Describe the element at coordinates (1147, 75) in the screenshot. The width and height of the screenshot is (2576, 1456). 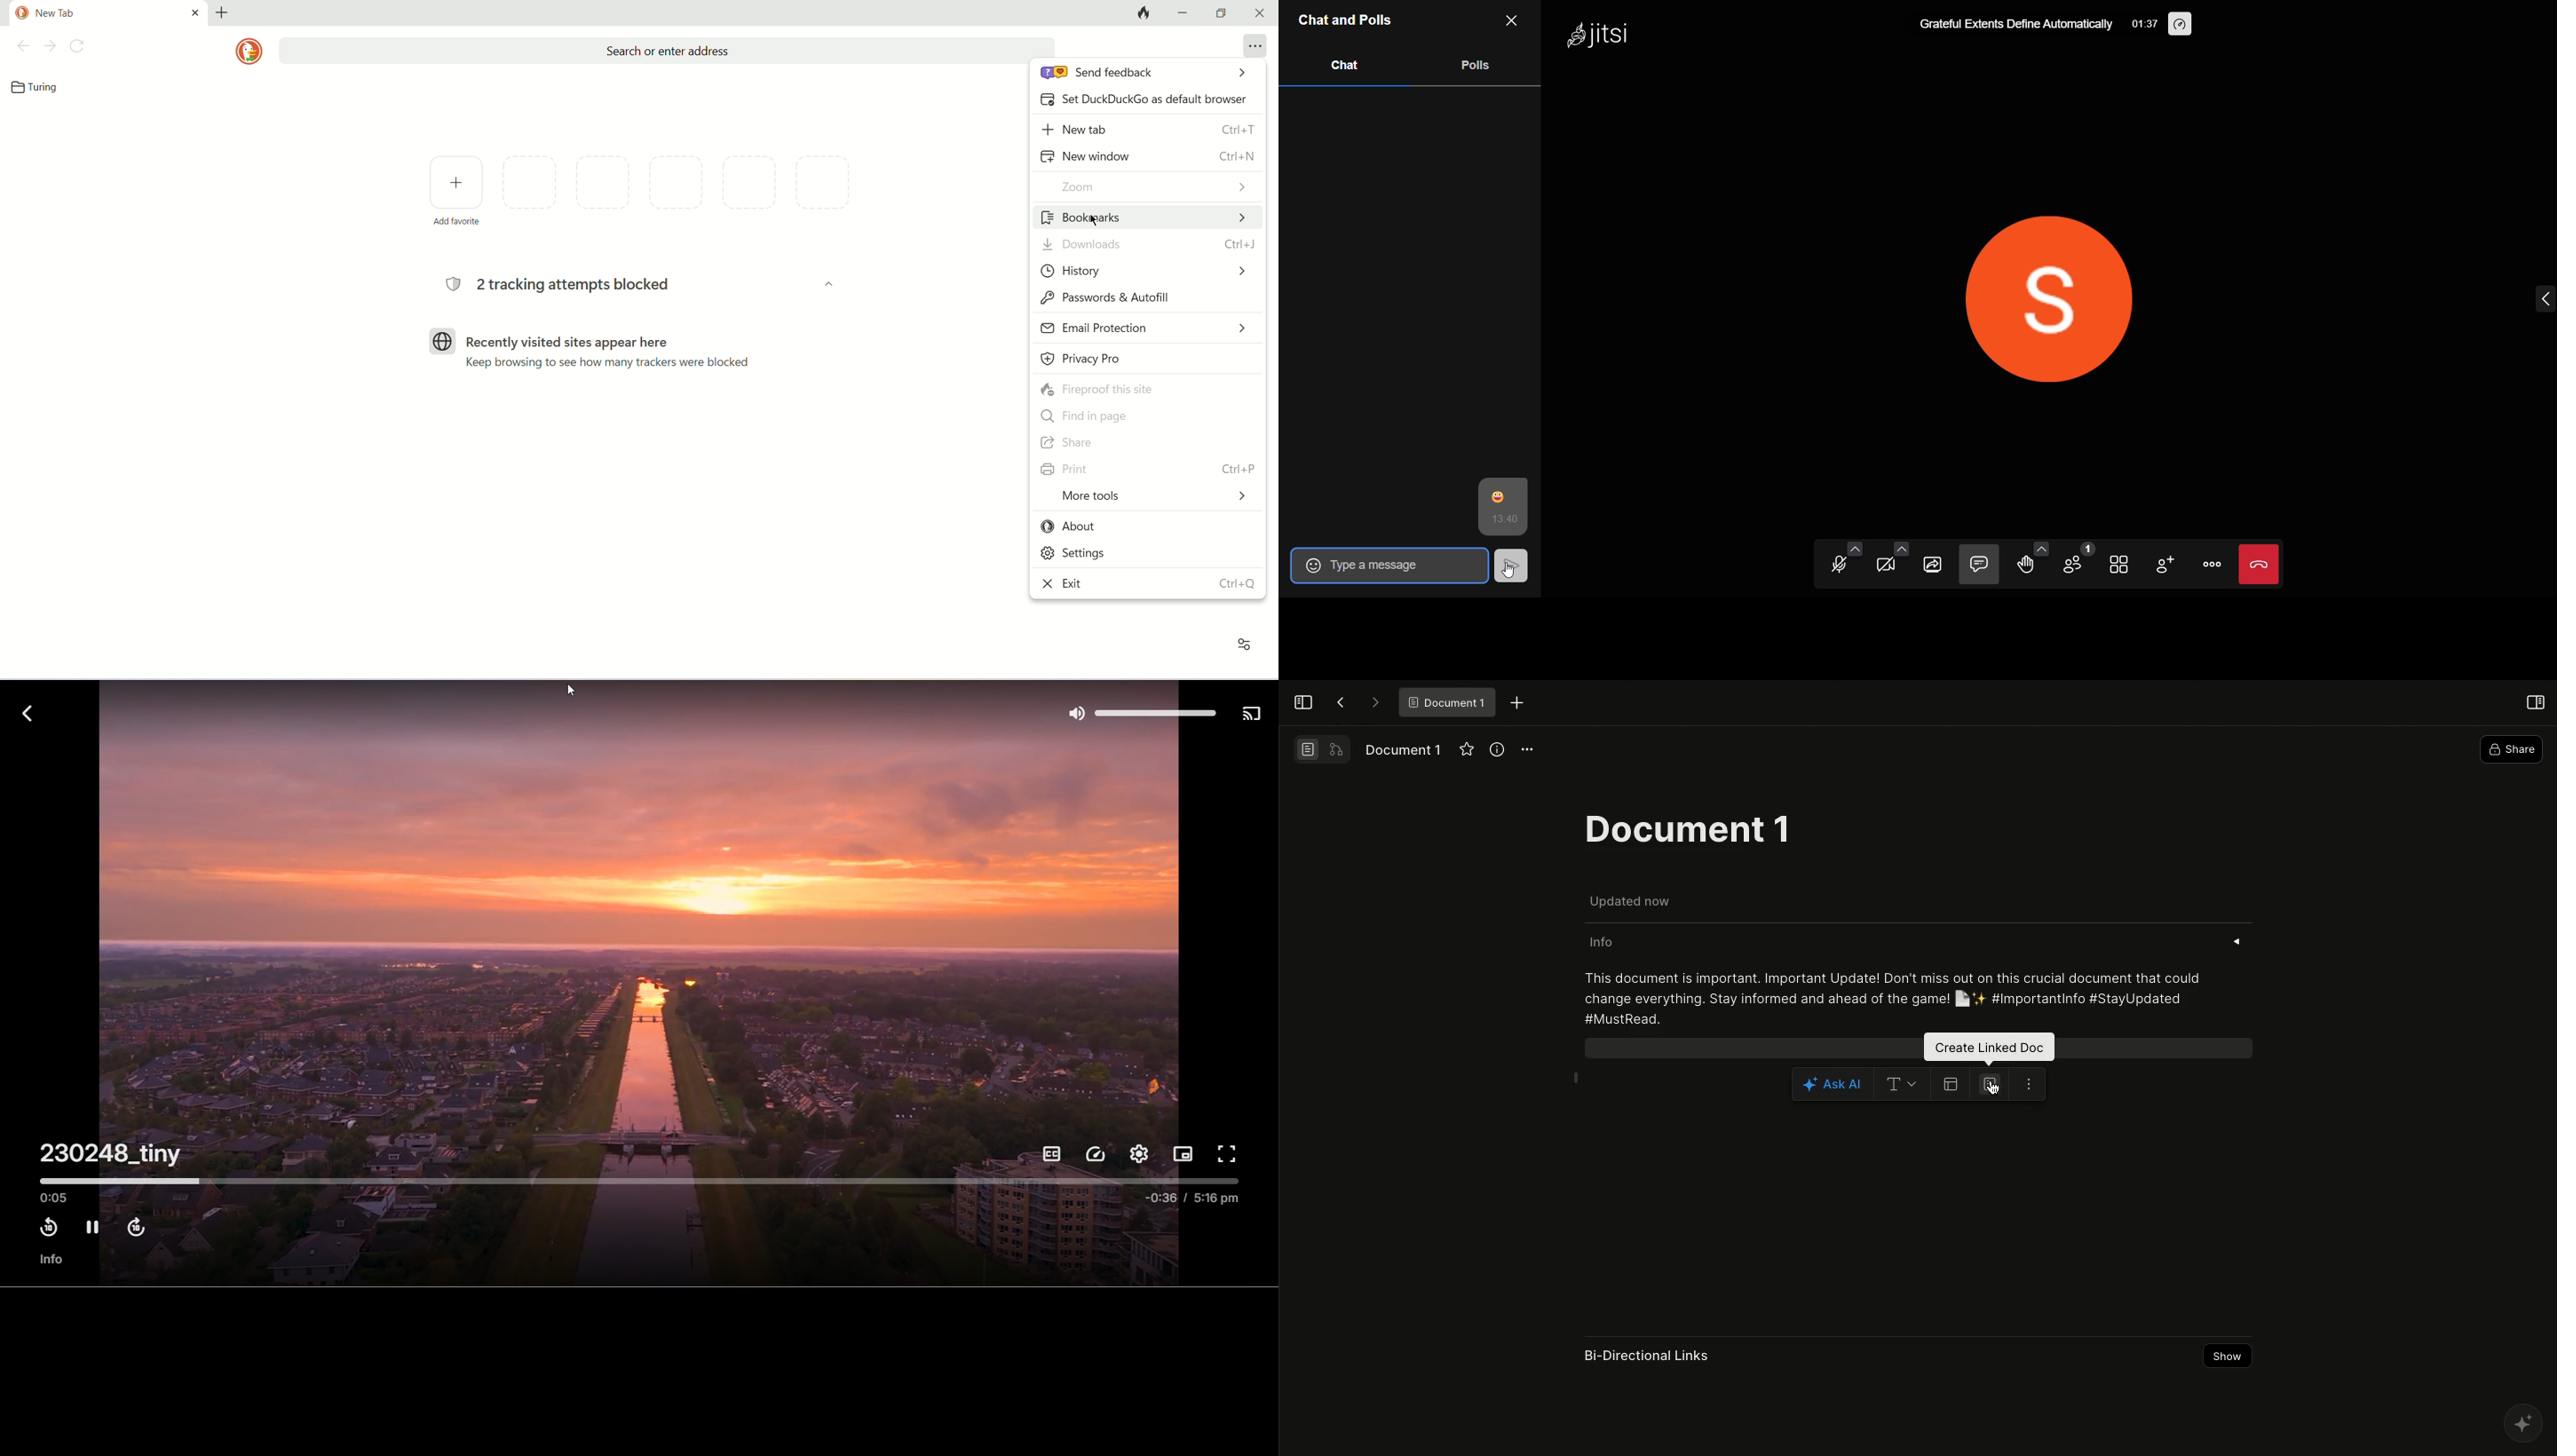
I see `send feedback` at that location.